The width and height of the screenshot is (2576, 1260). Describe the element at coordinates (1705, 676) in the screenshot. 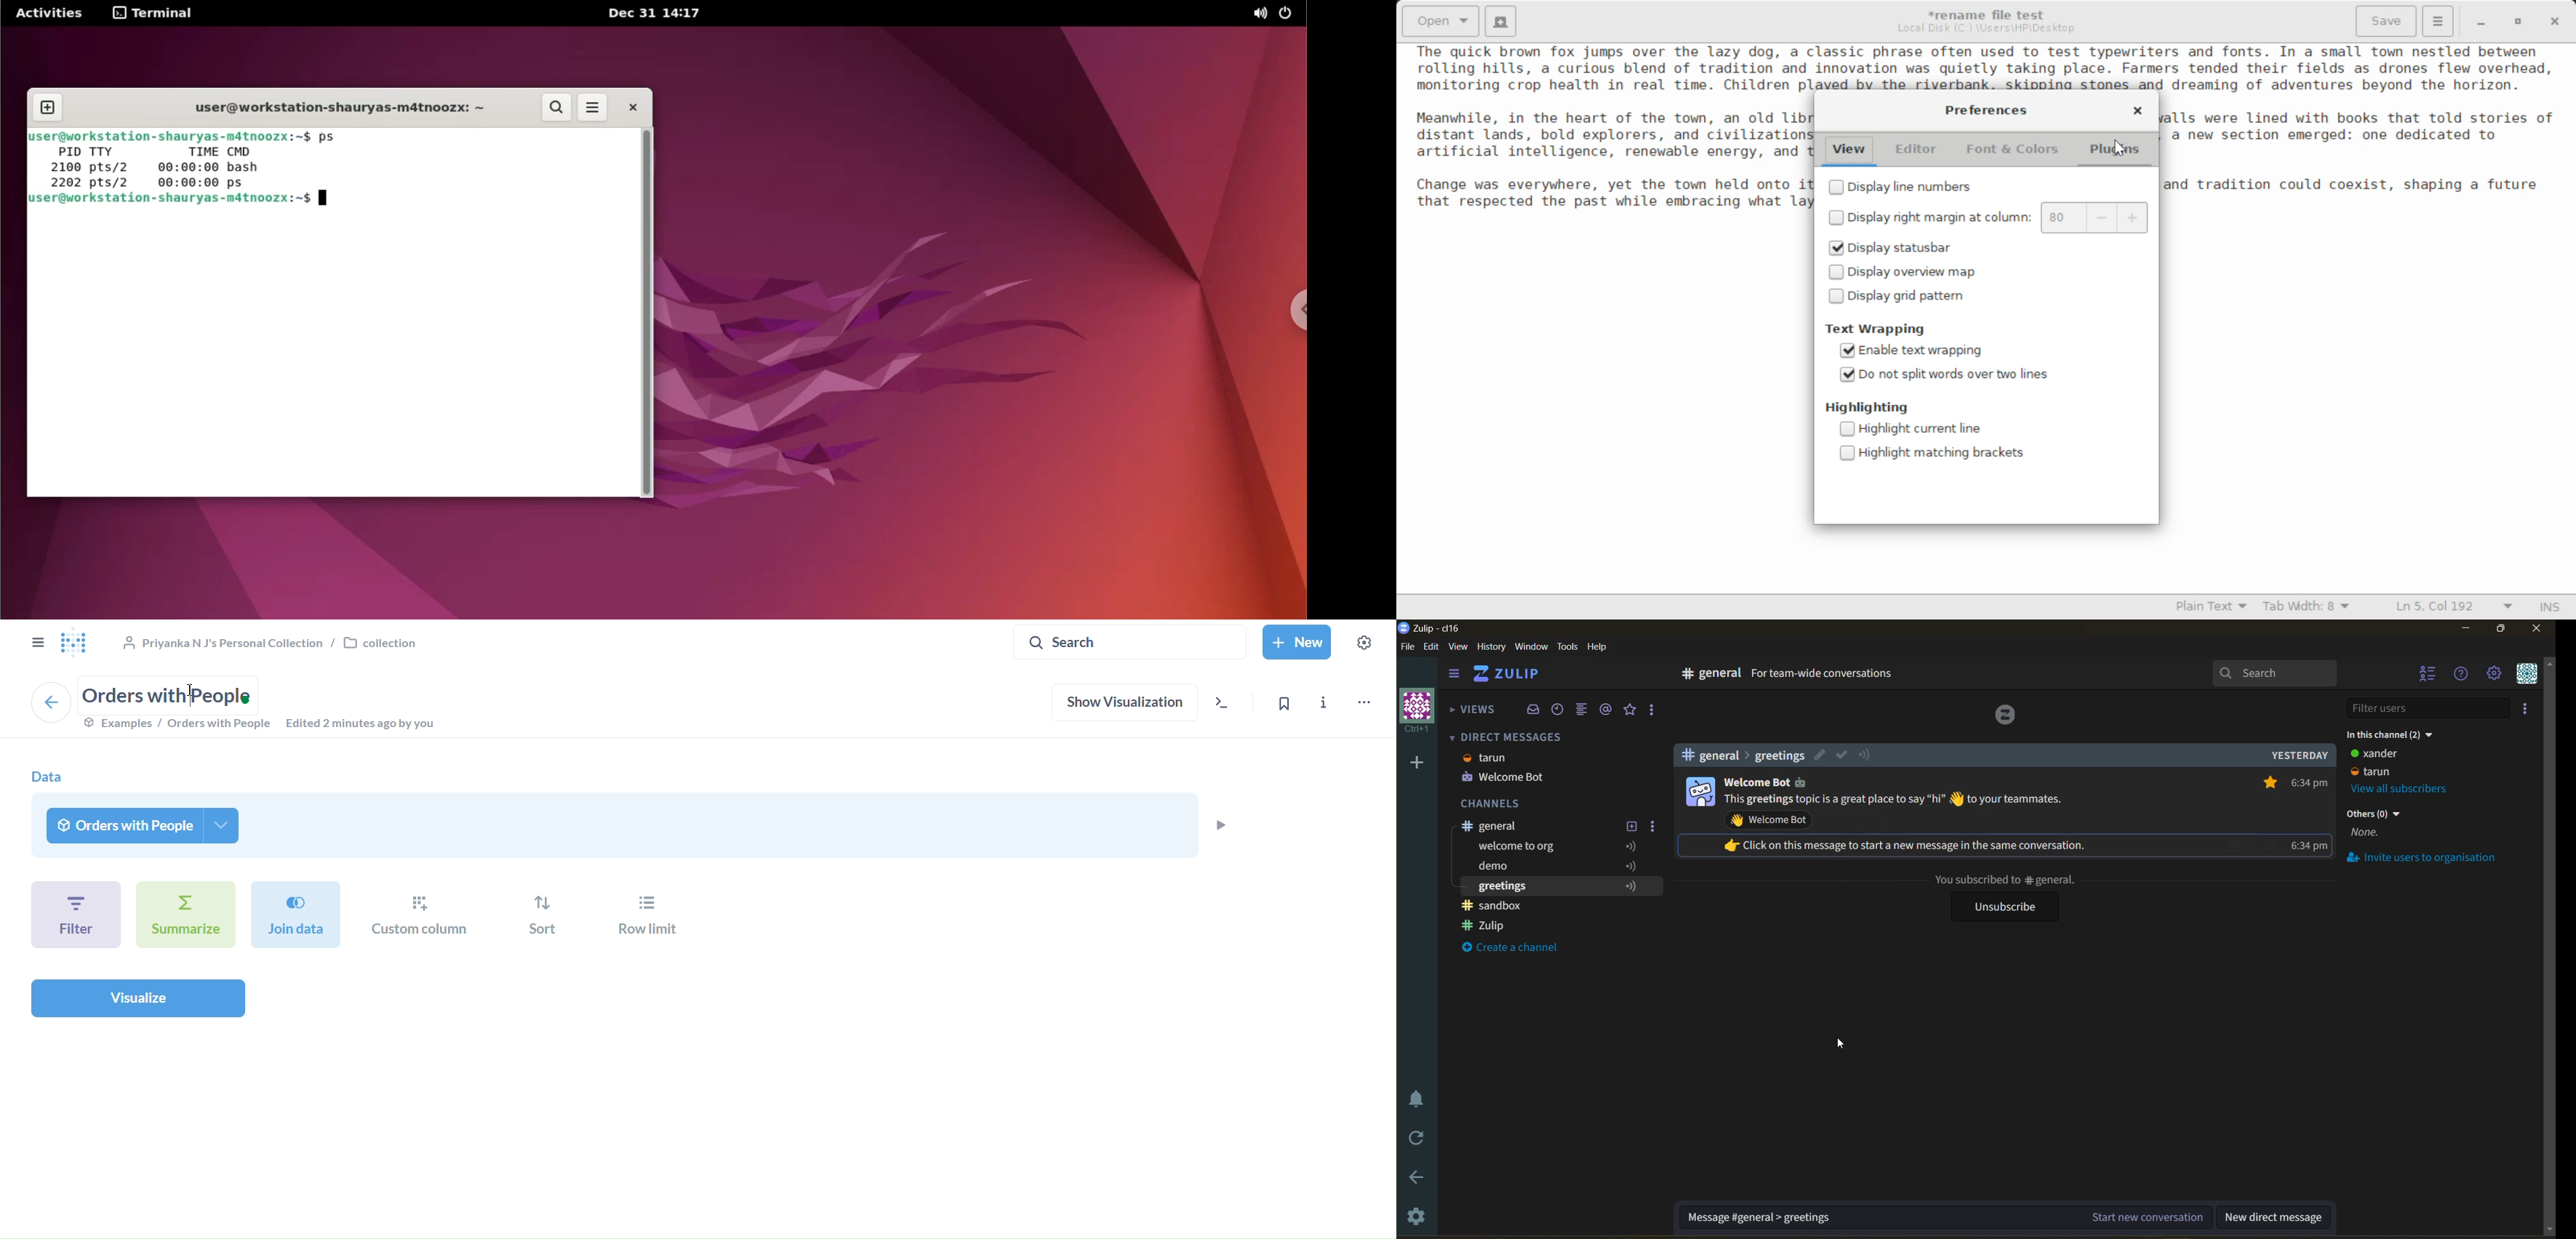

I see `go to channel settings` at that location.